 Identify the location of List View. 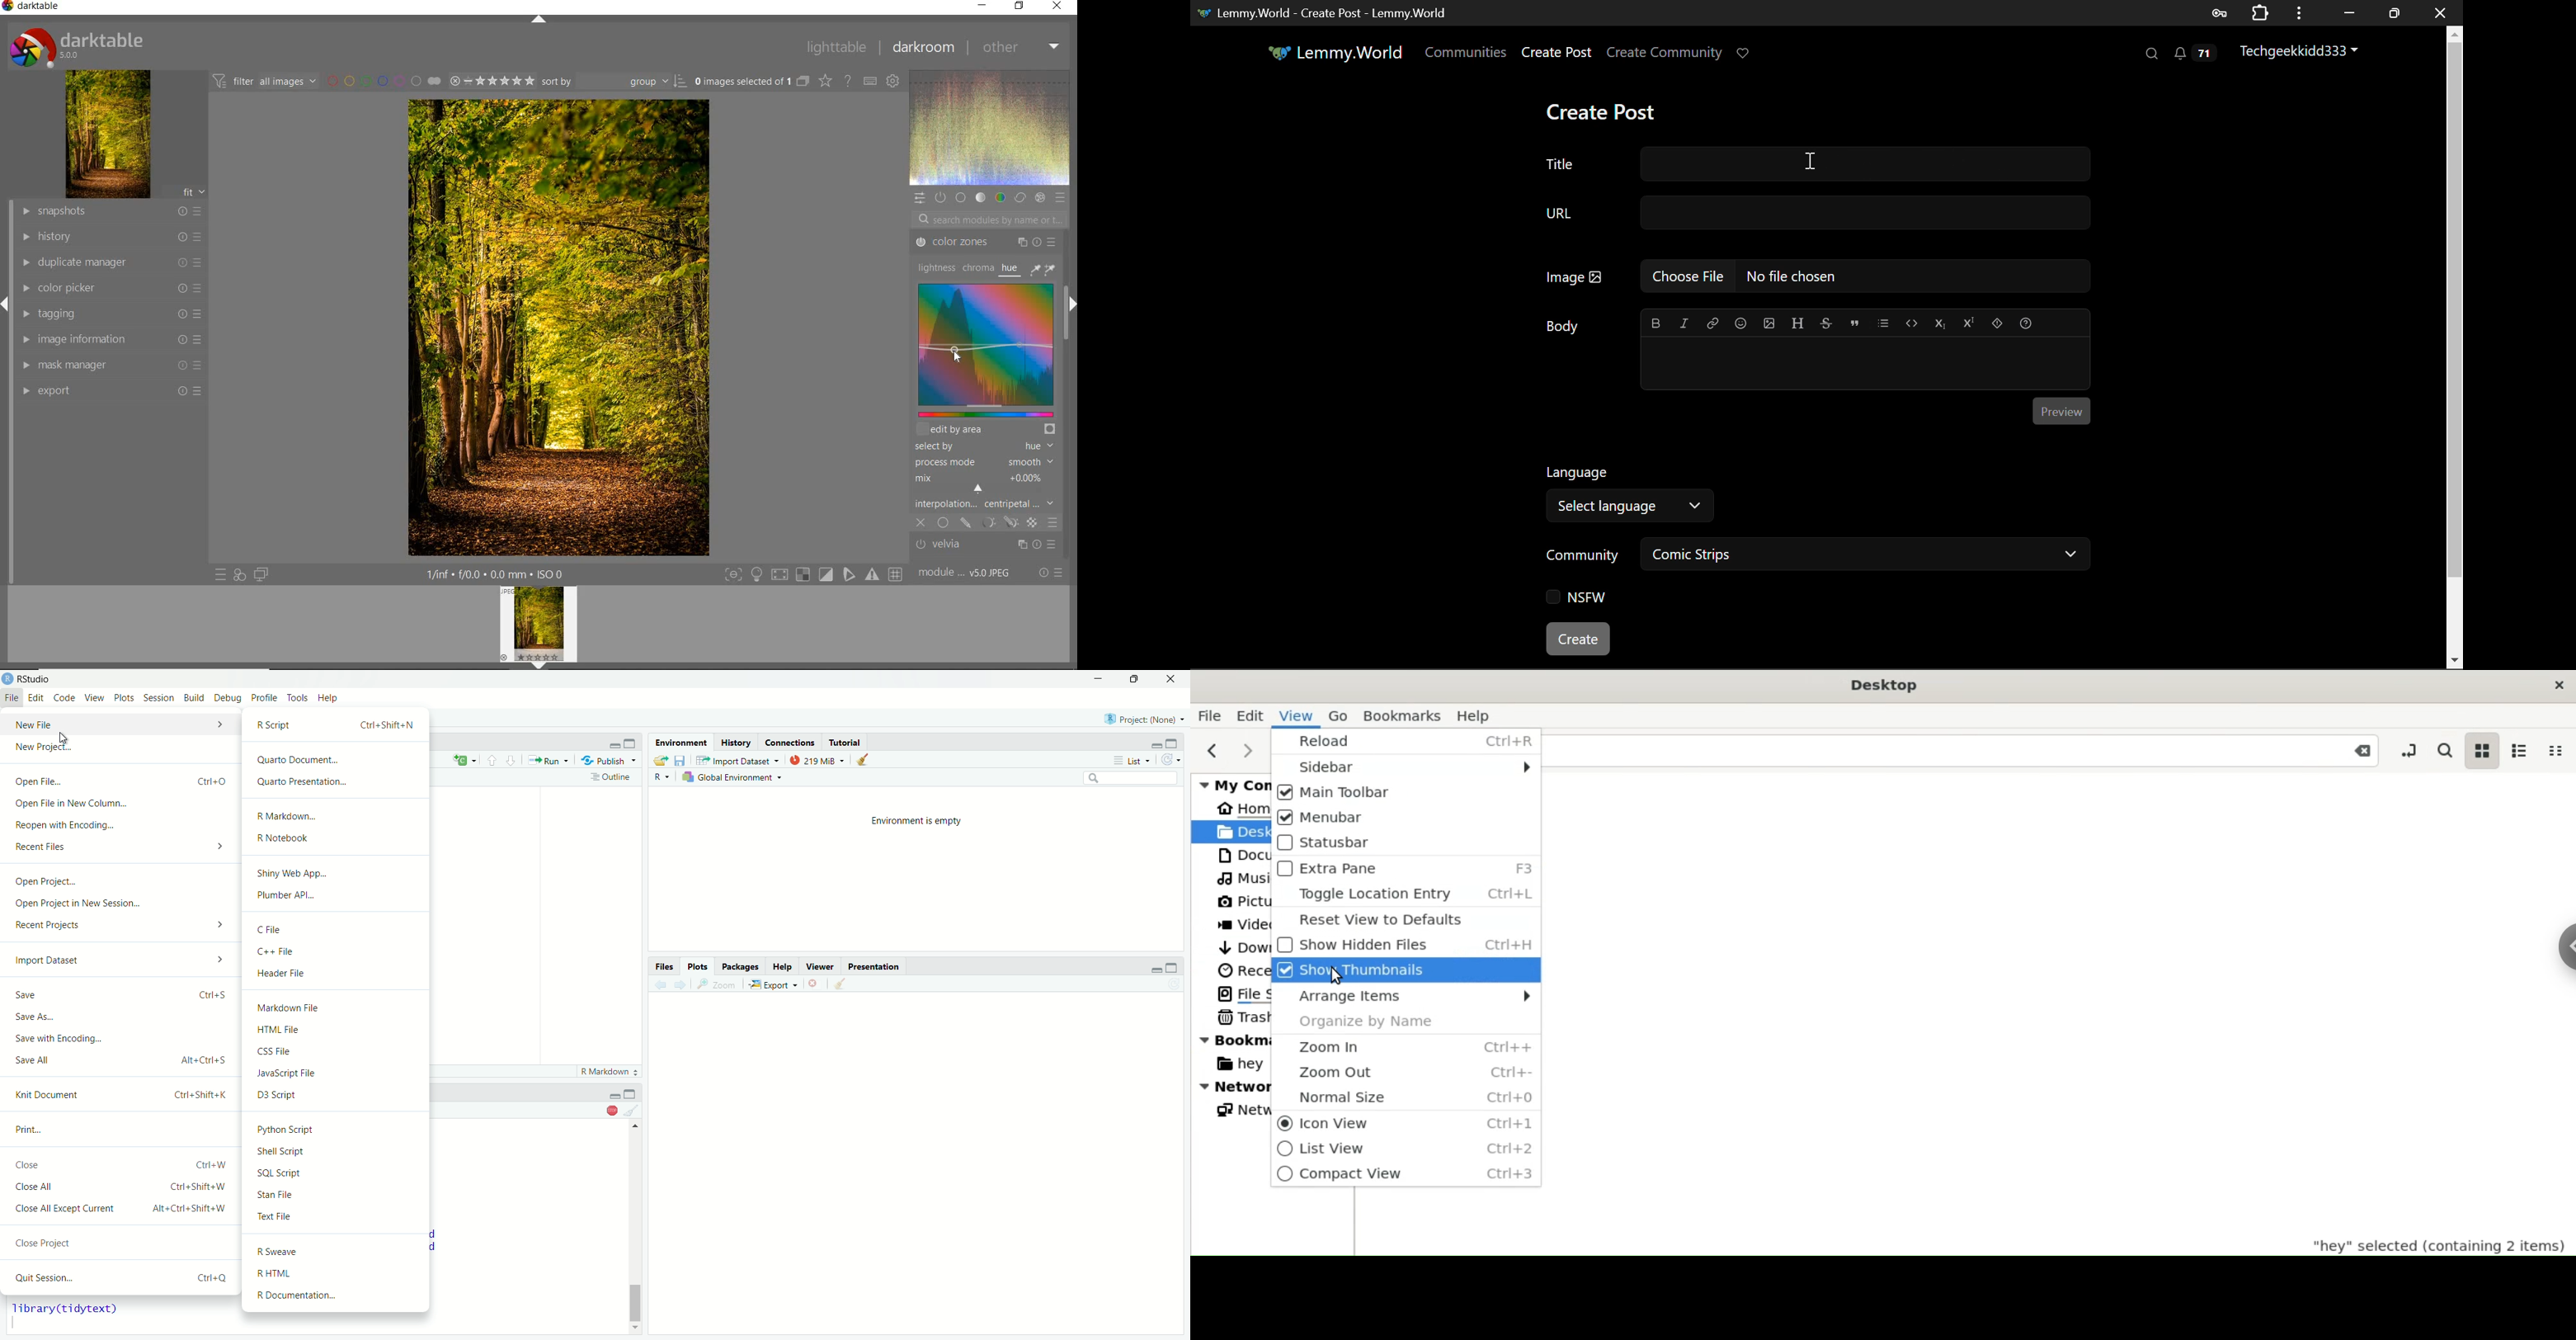
(1403, 1147).